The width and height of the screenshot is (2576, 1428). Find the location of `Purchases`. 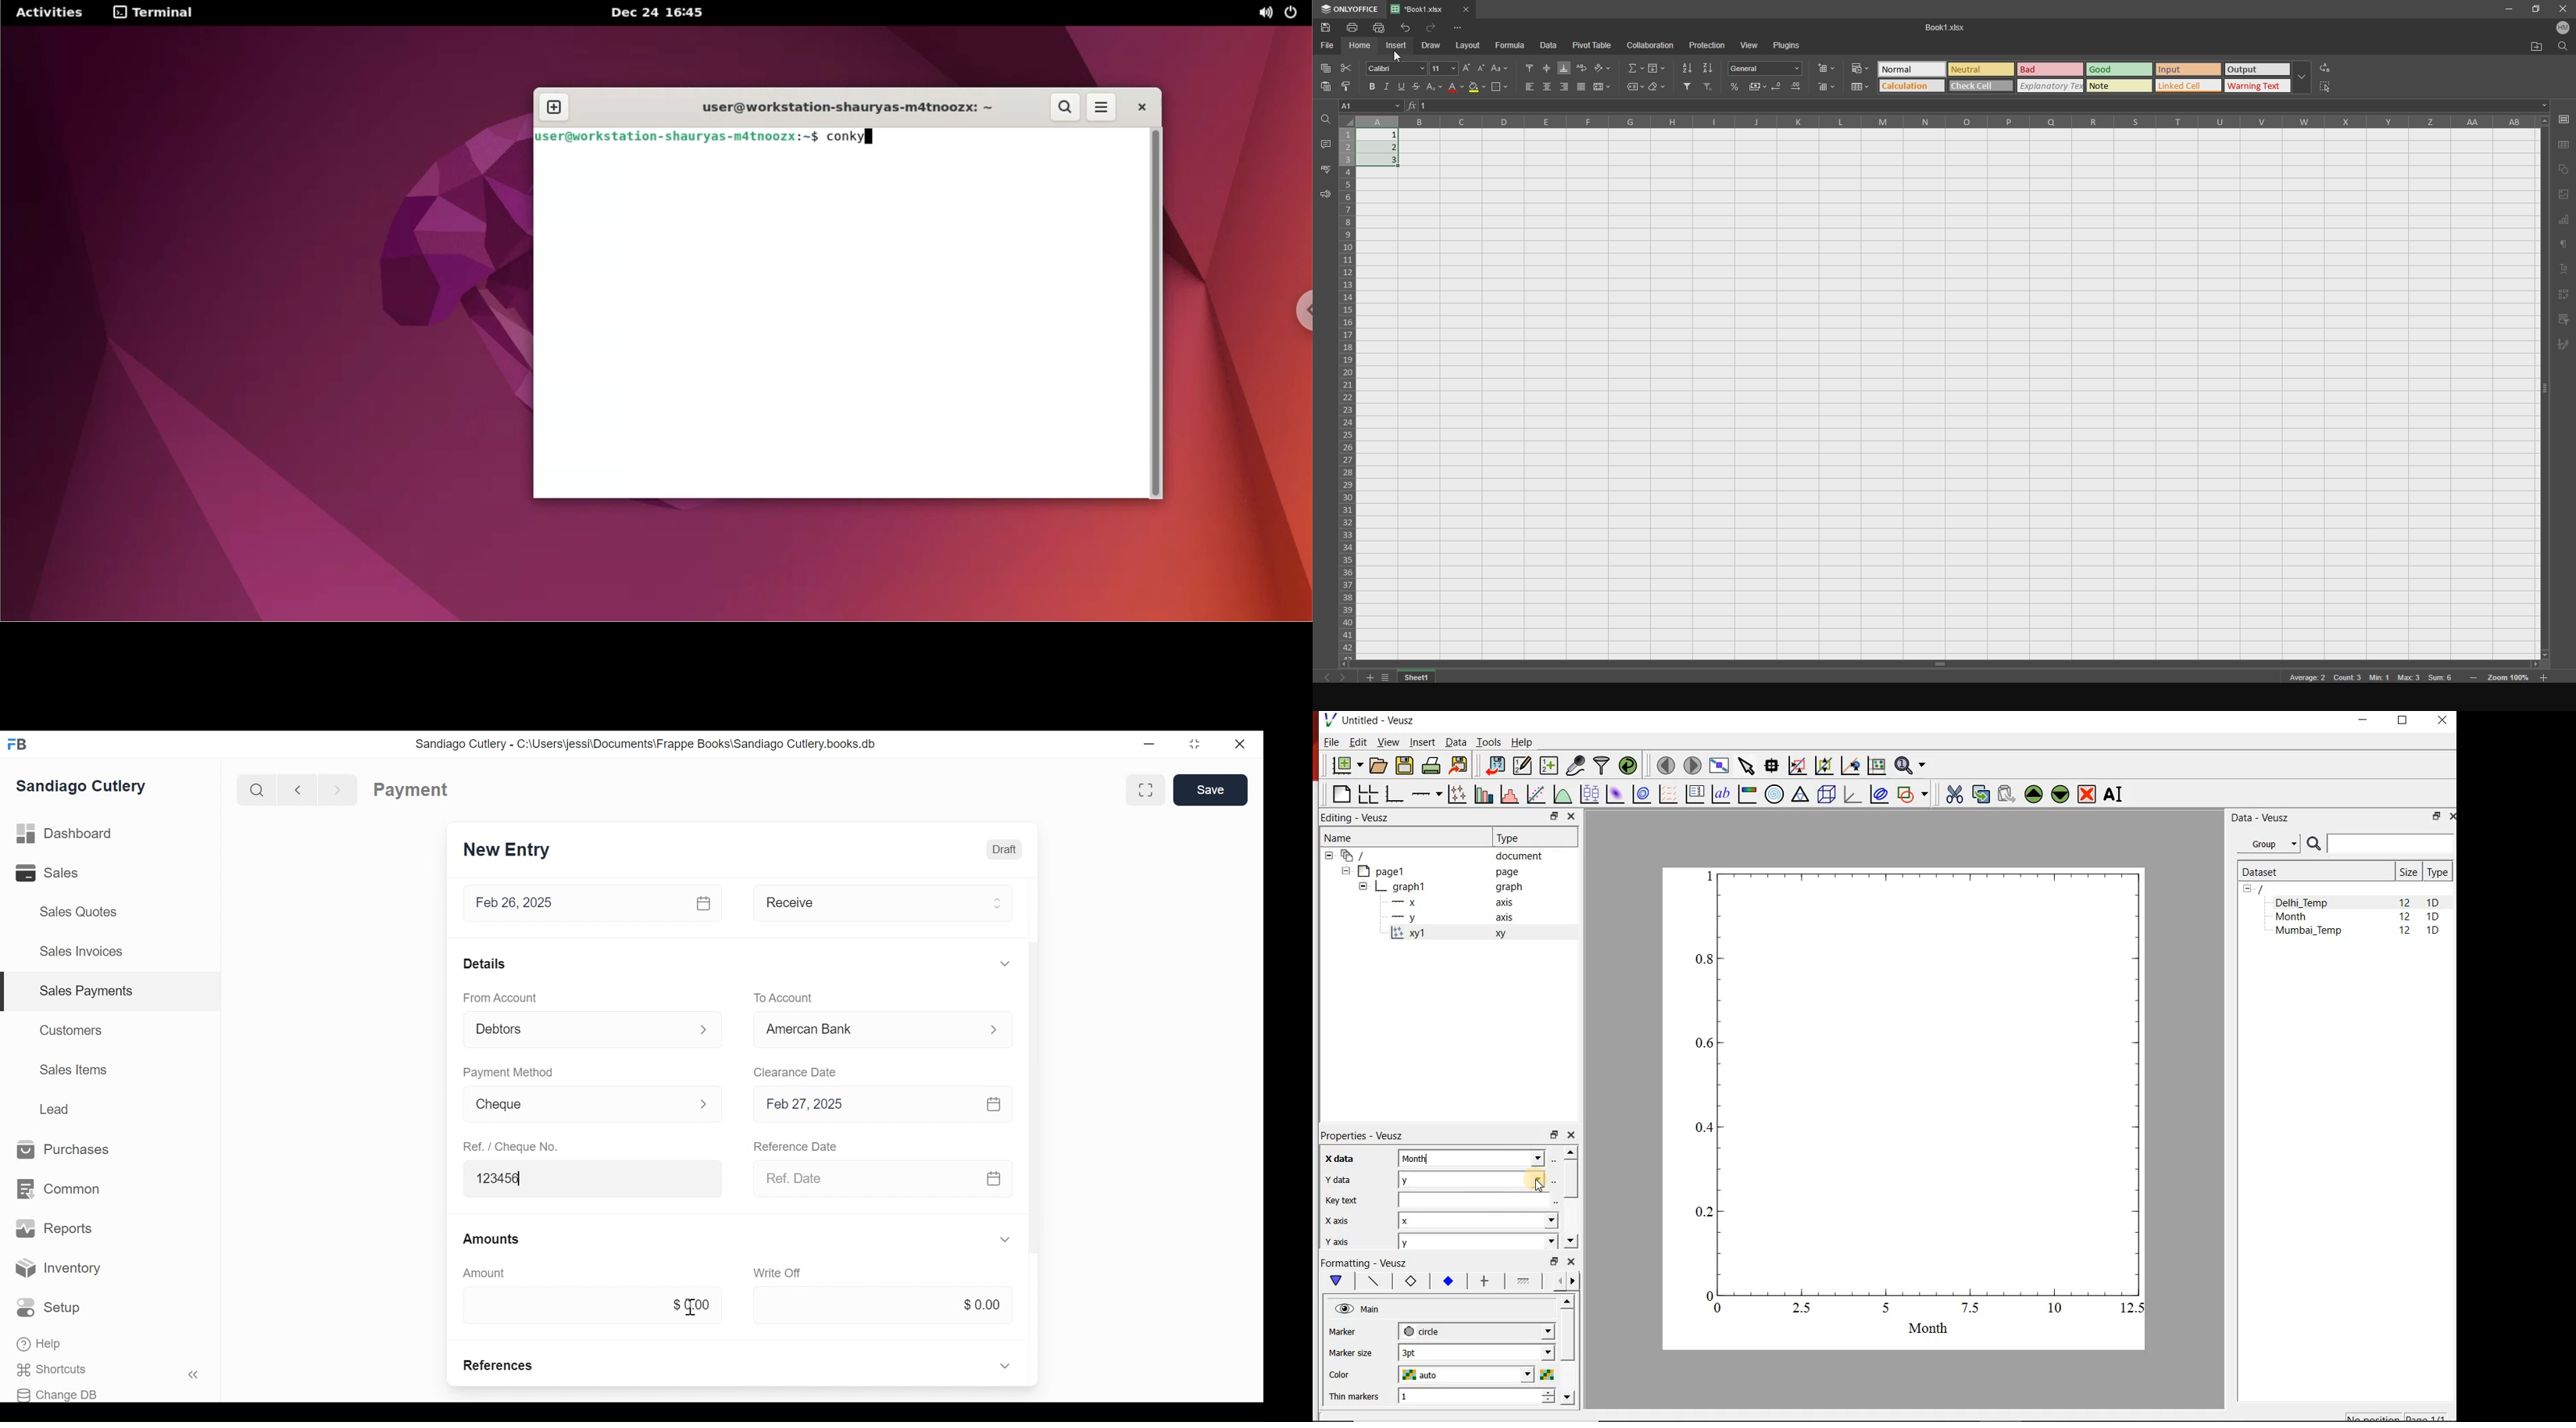

Purchases is located at coordinates (64, 1150).